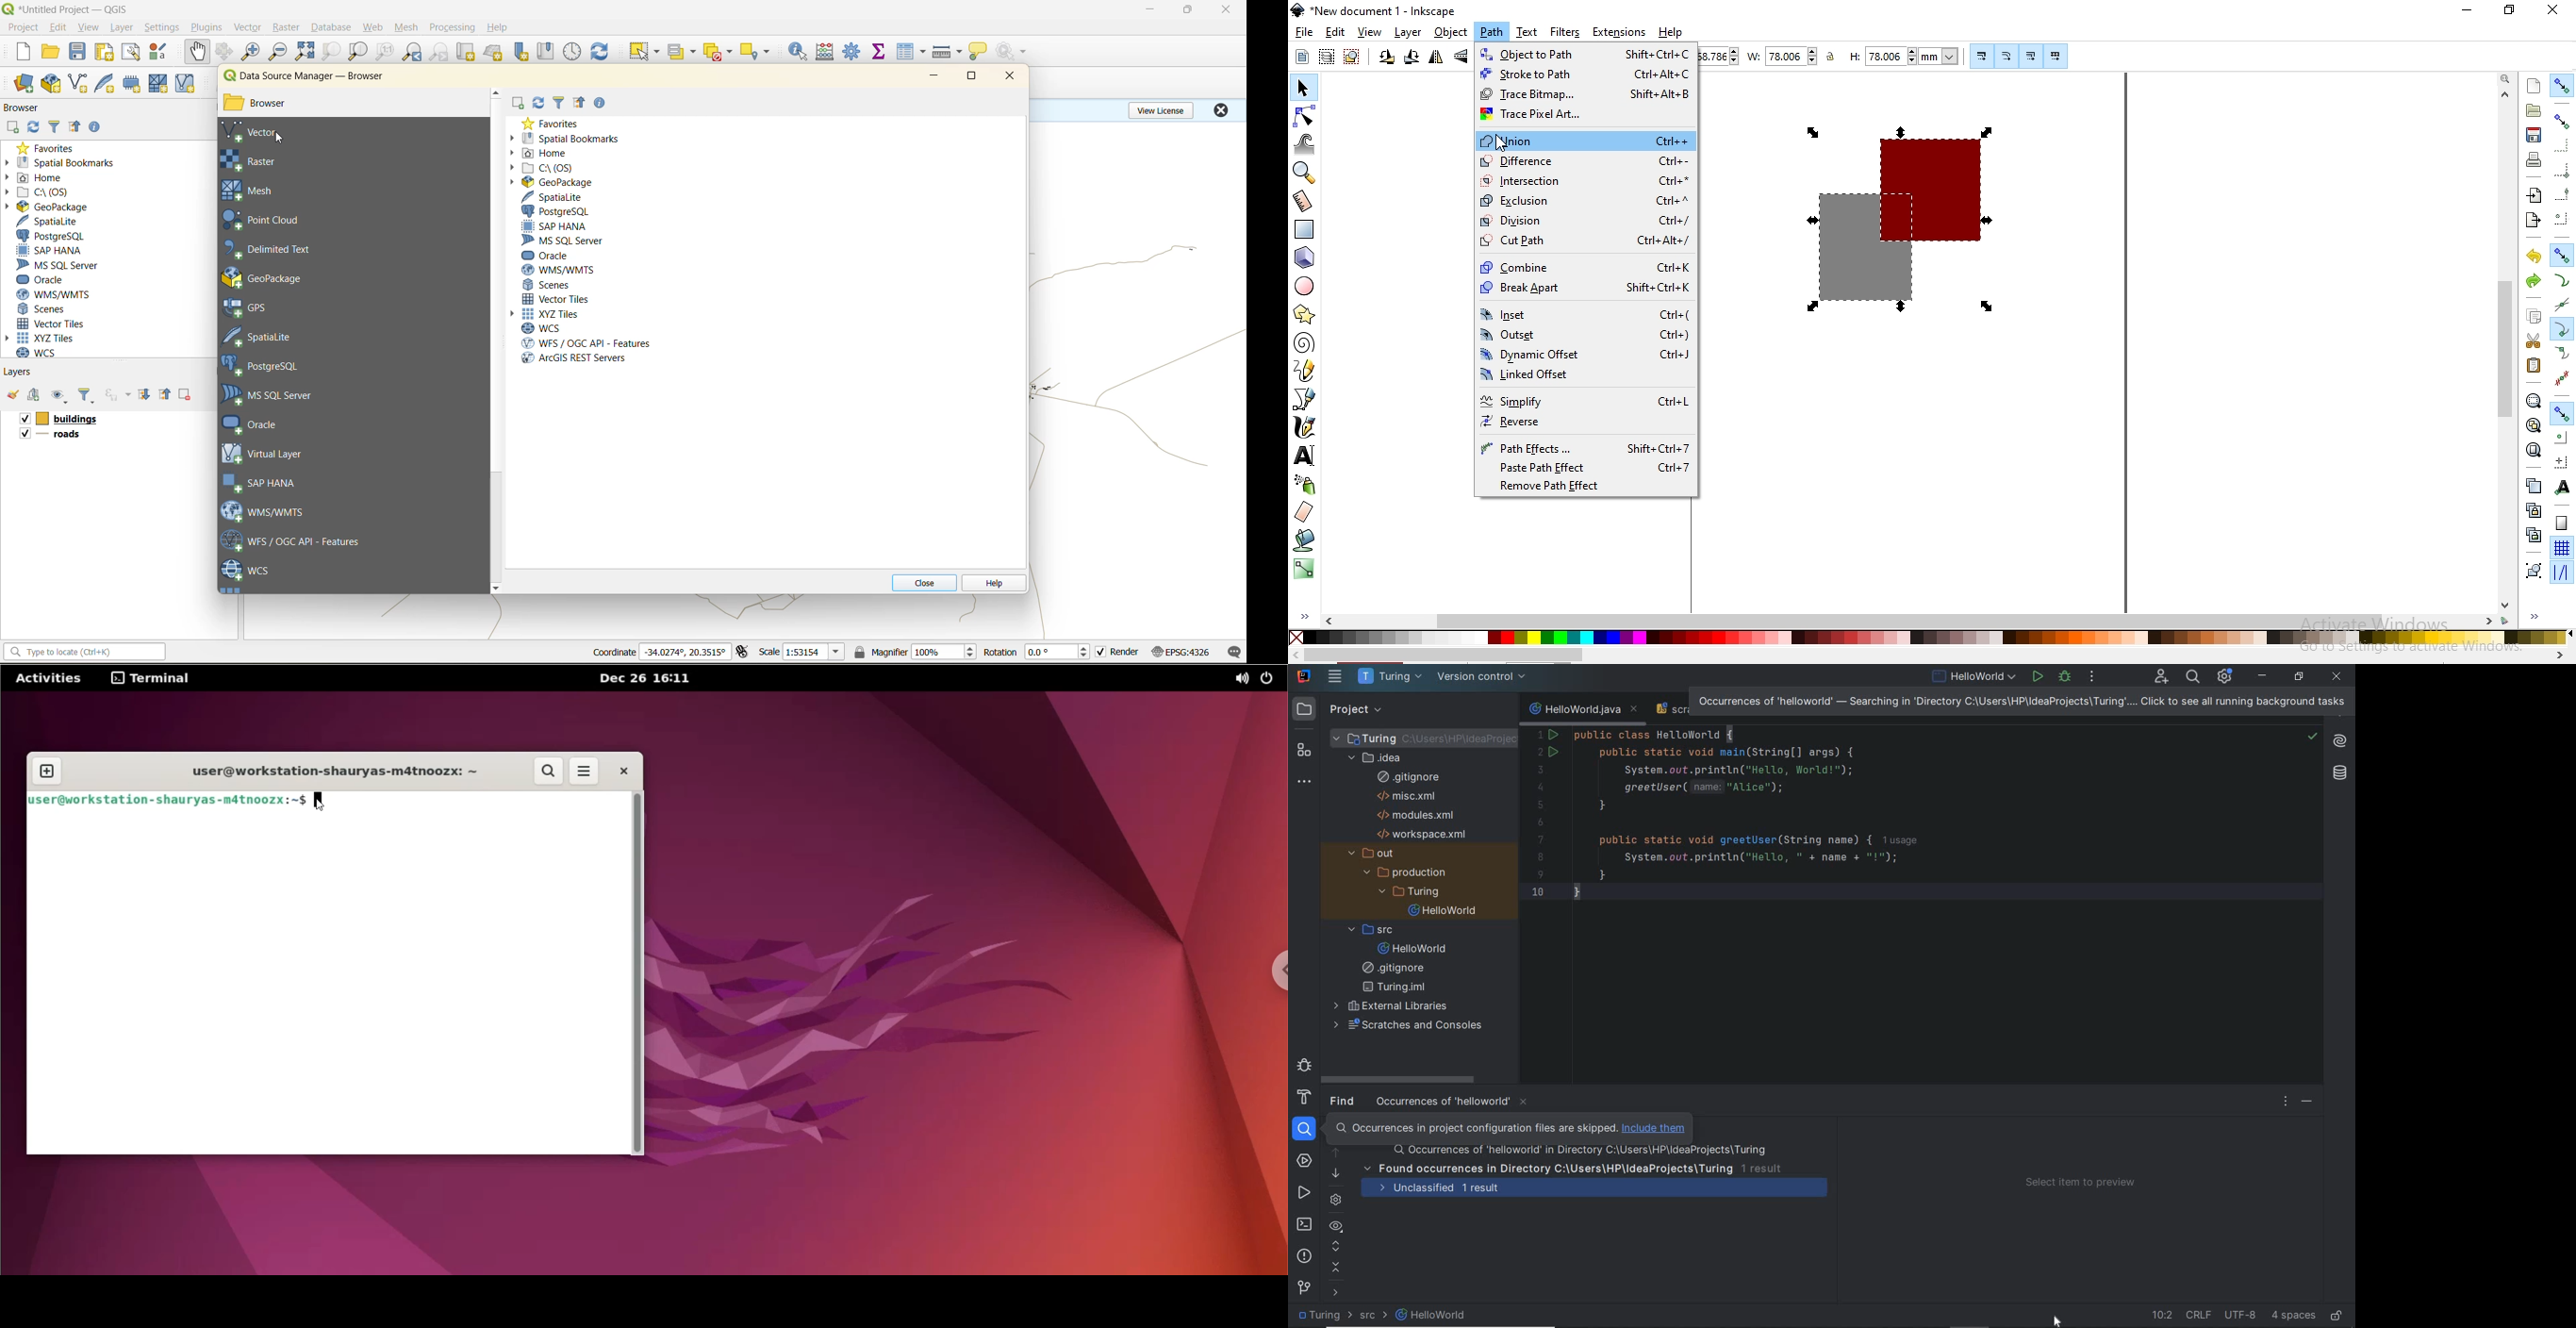 The width and height of the screenshot is (2576, 1344). I want to click on find, so click(1345, 1100).